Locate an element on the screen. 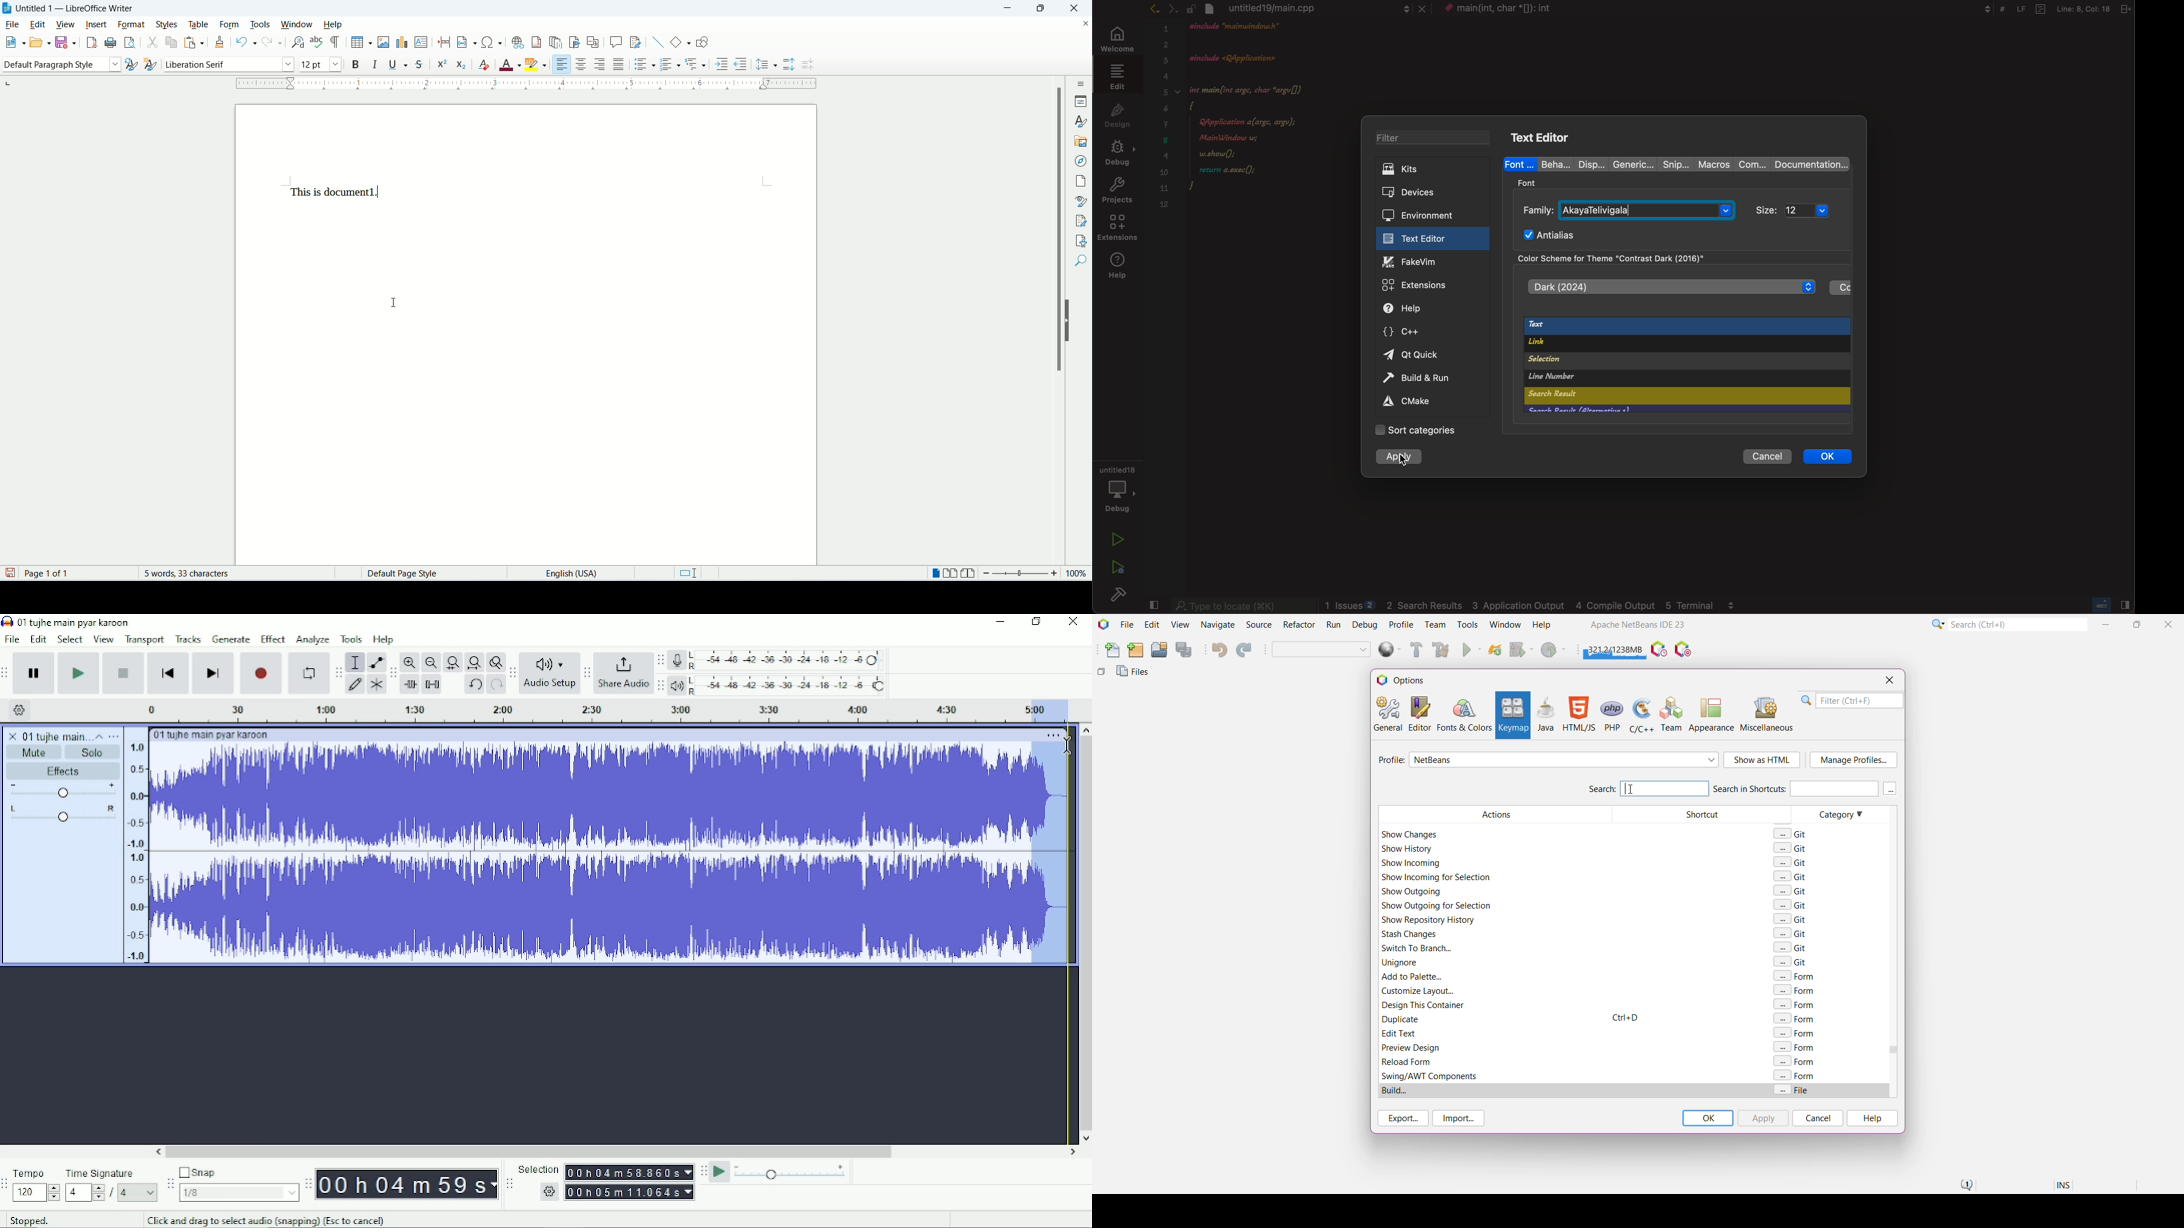 This screenshot has height=1232, width=2184. Help is located at coordinates (1871, 1118).